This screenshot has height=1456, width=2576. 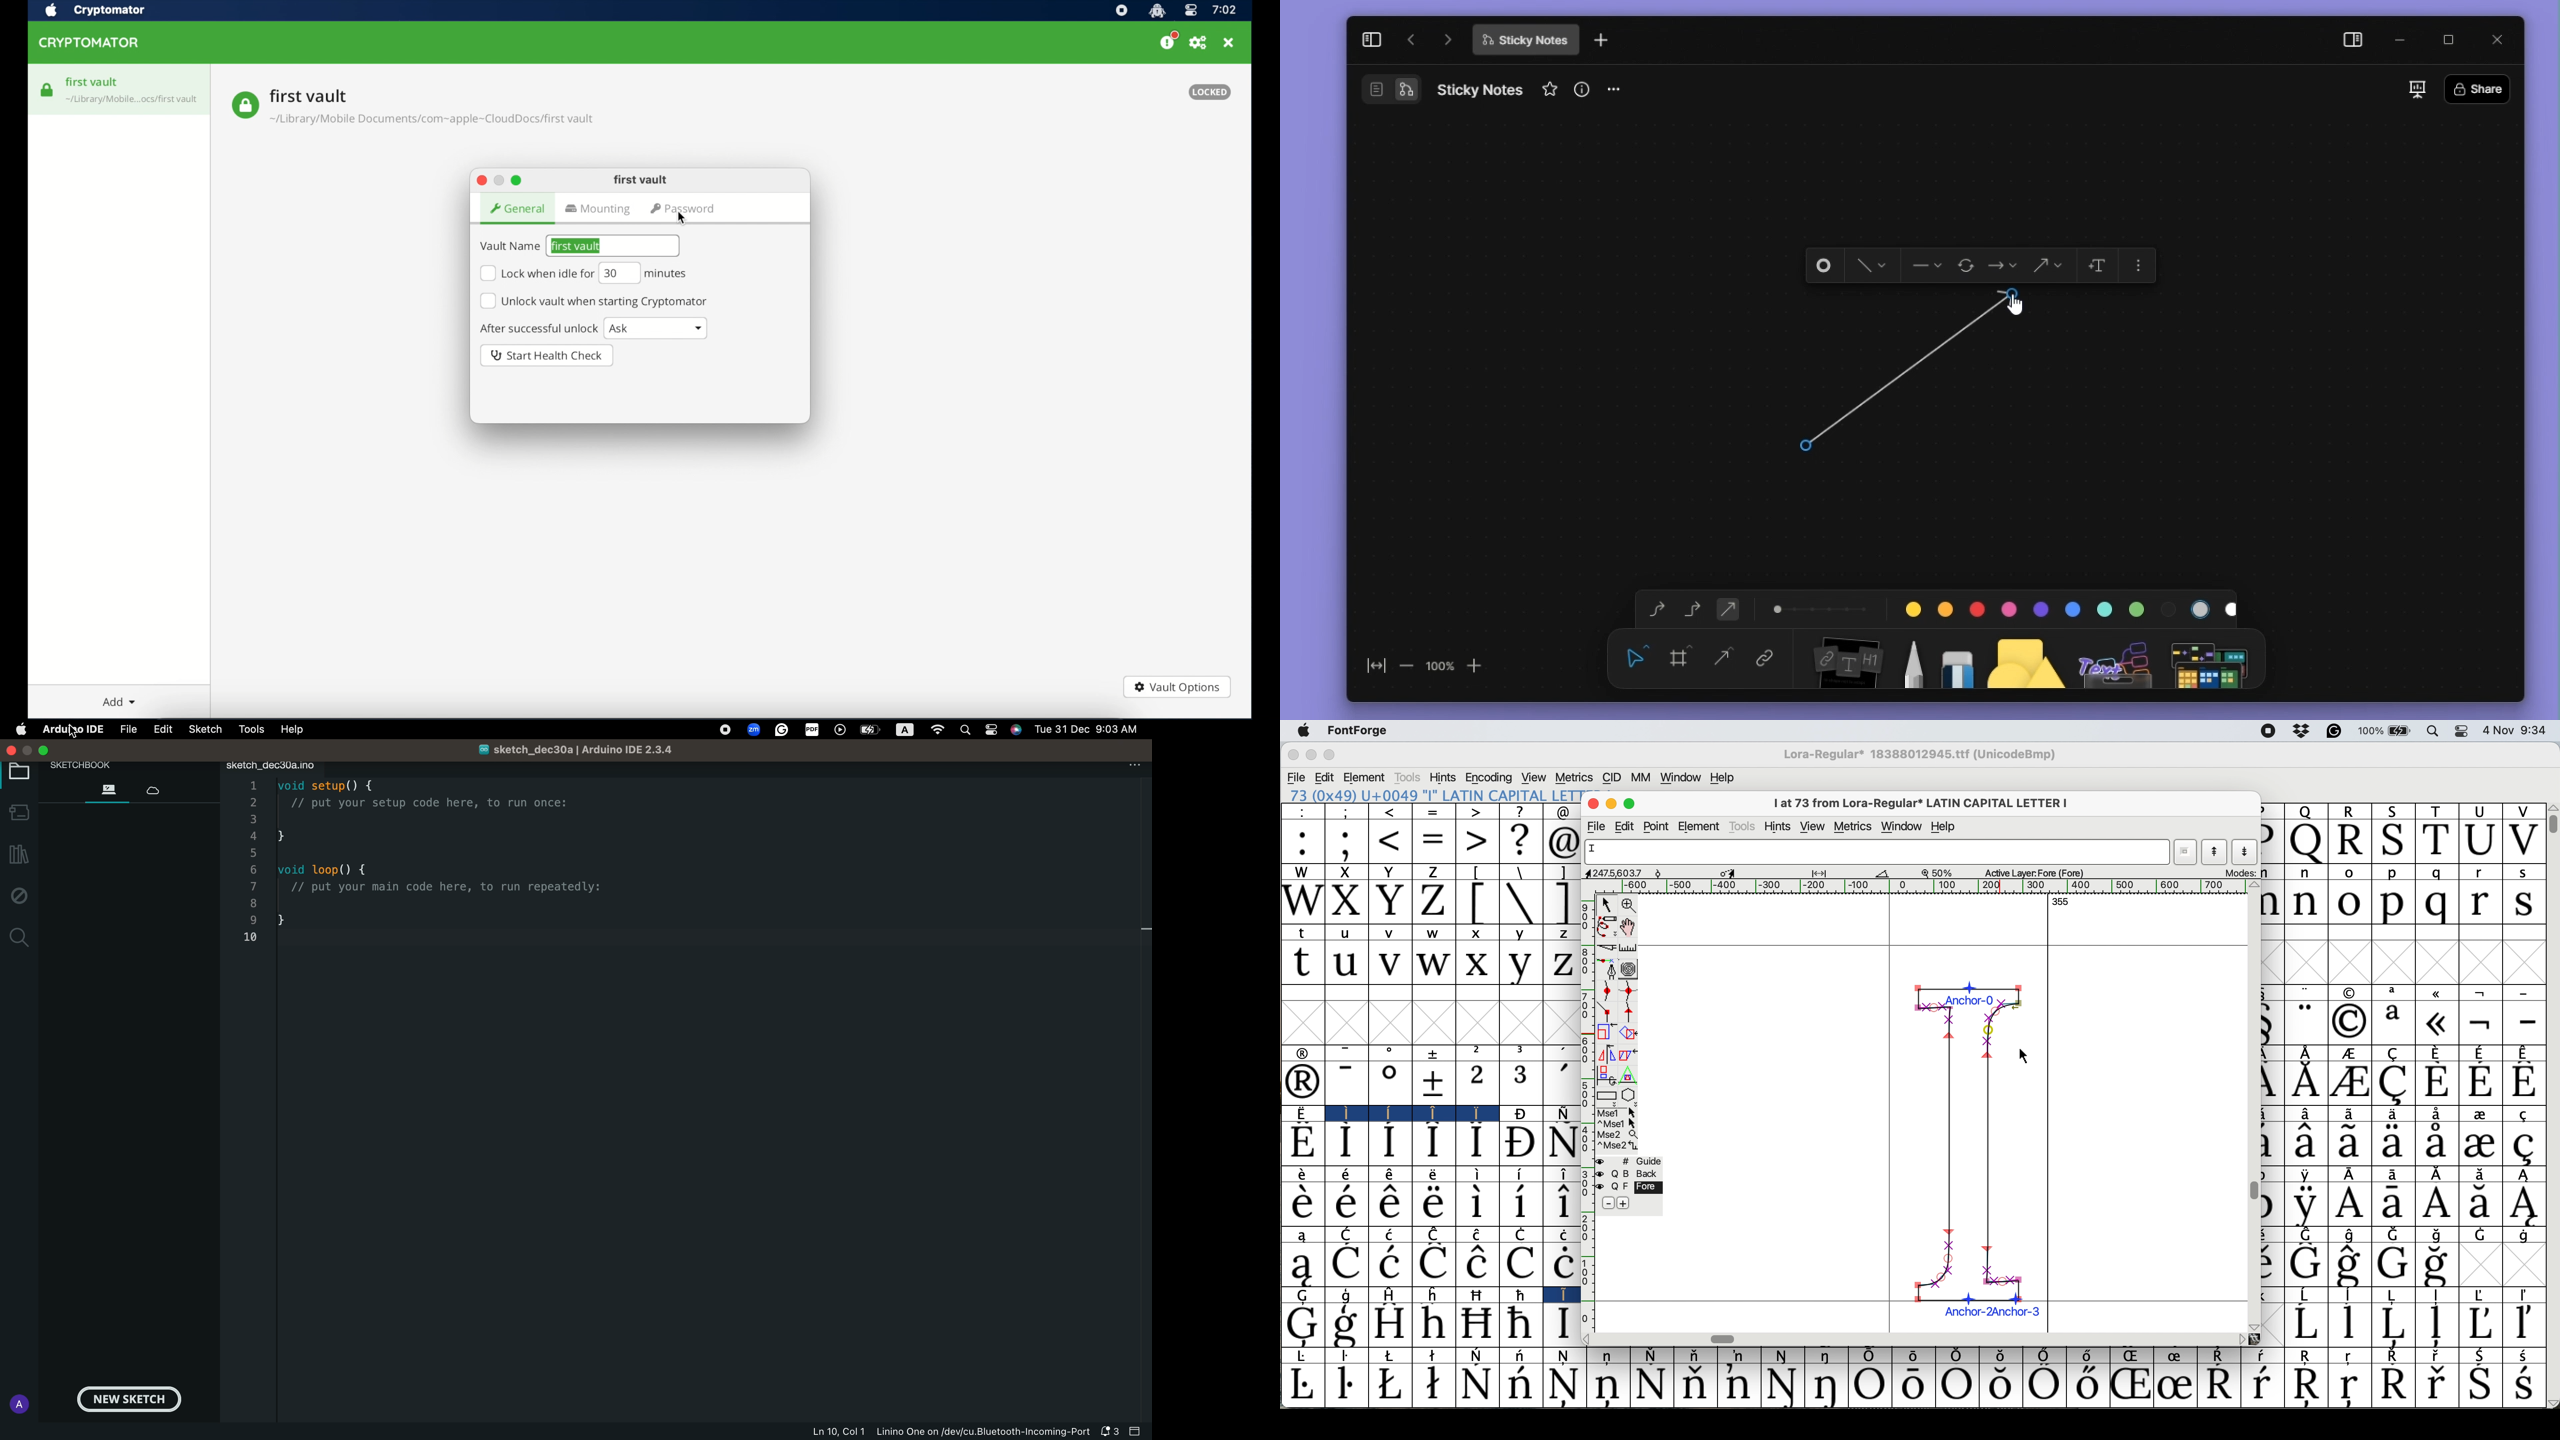 What do you see at coordinates (1476, 1084) in the screenshot?
I see `2` at bounding box center [1476, 1084].